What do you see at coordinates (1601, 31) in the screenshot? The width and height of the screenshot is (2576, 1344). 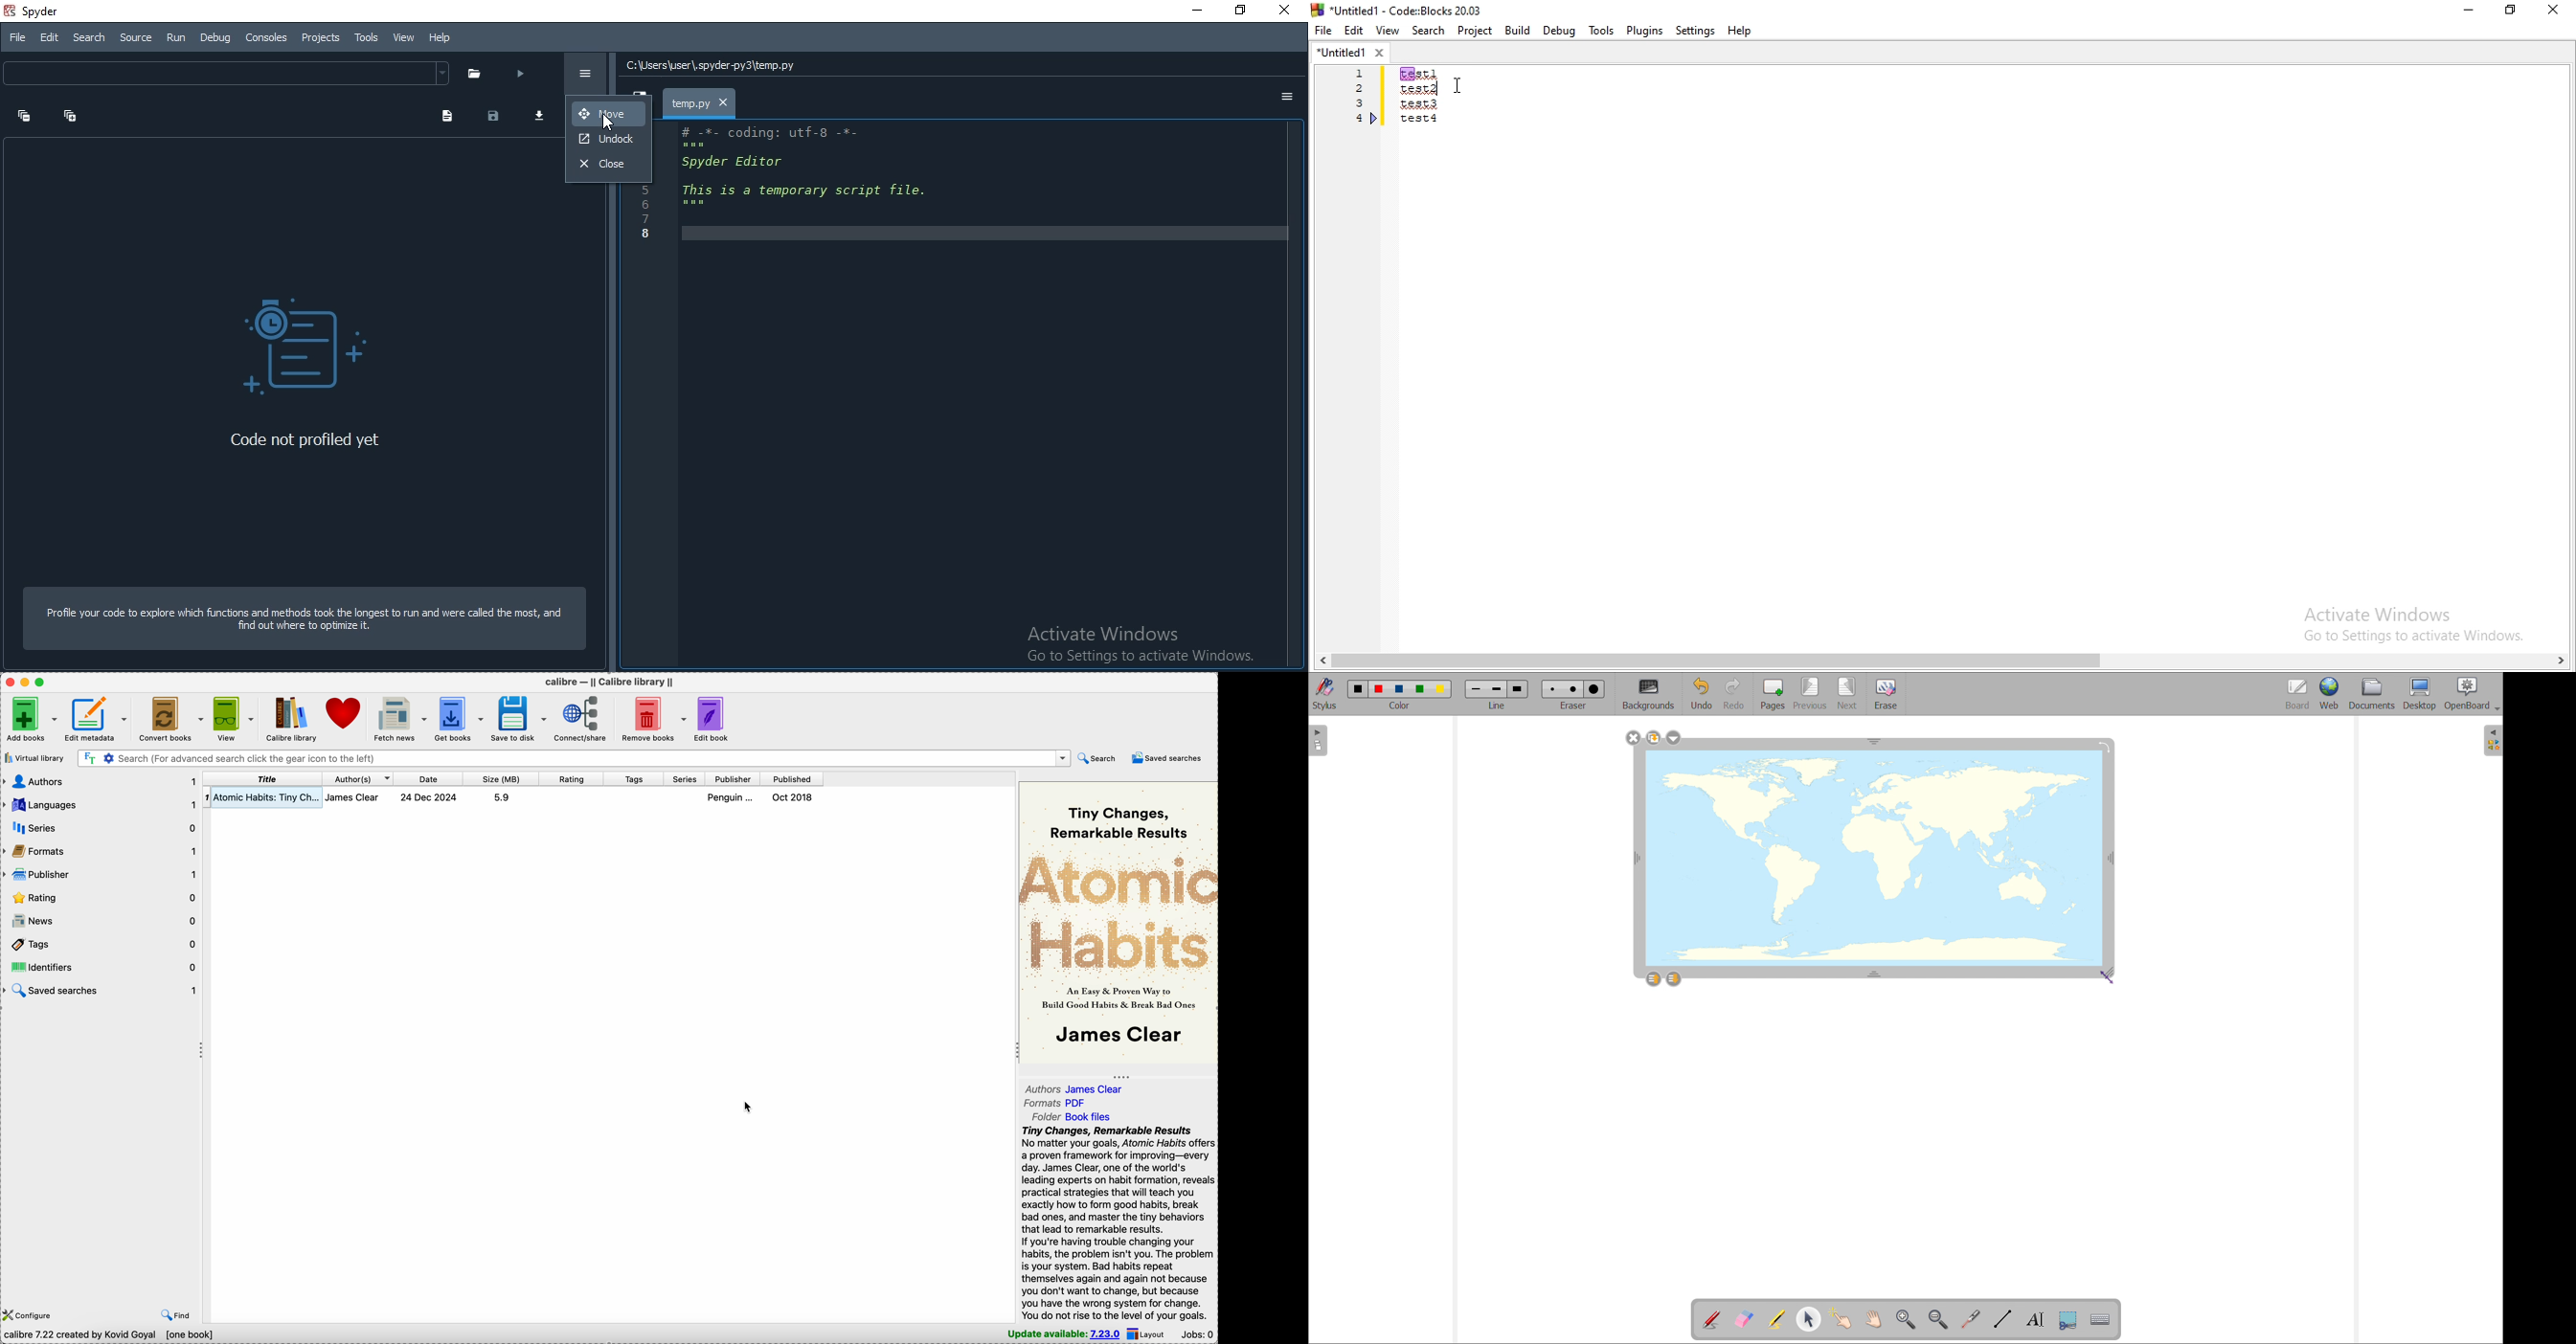 I see `Tools ` at bounding box center [1601, 31].